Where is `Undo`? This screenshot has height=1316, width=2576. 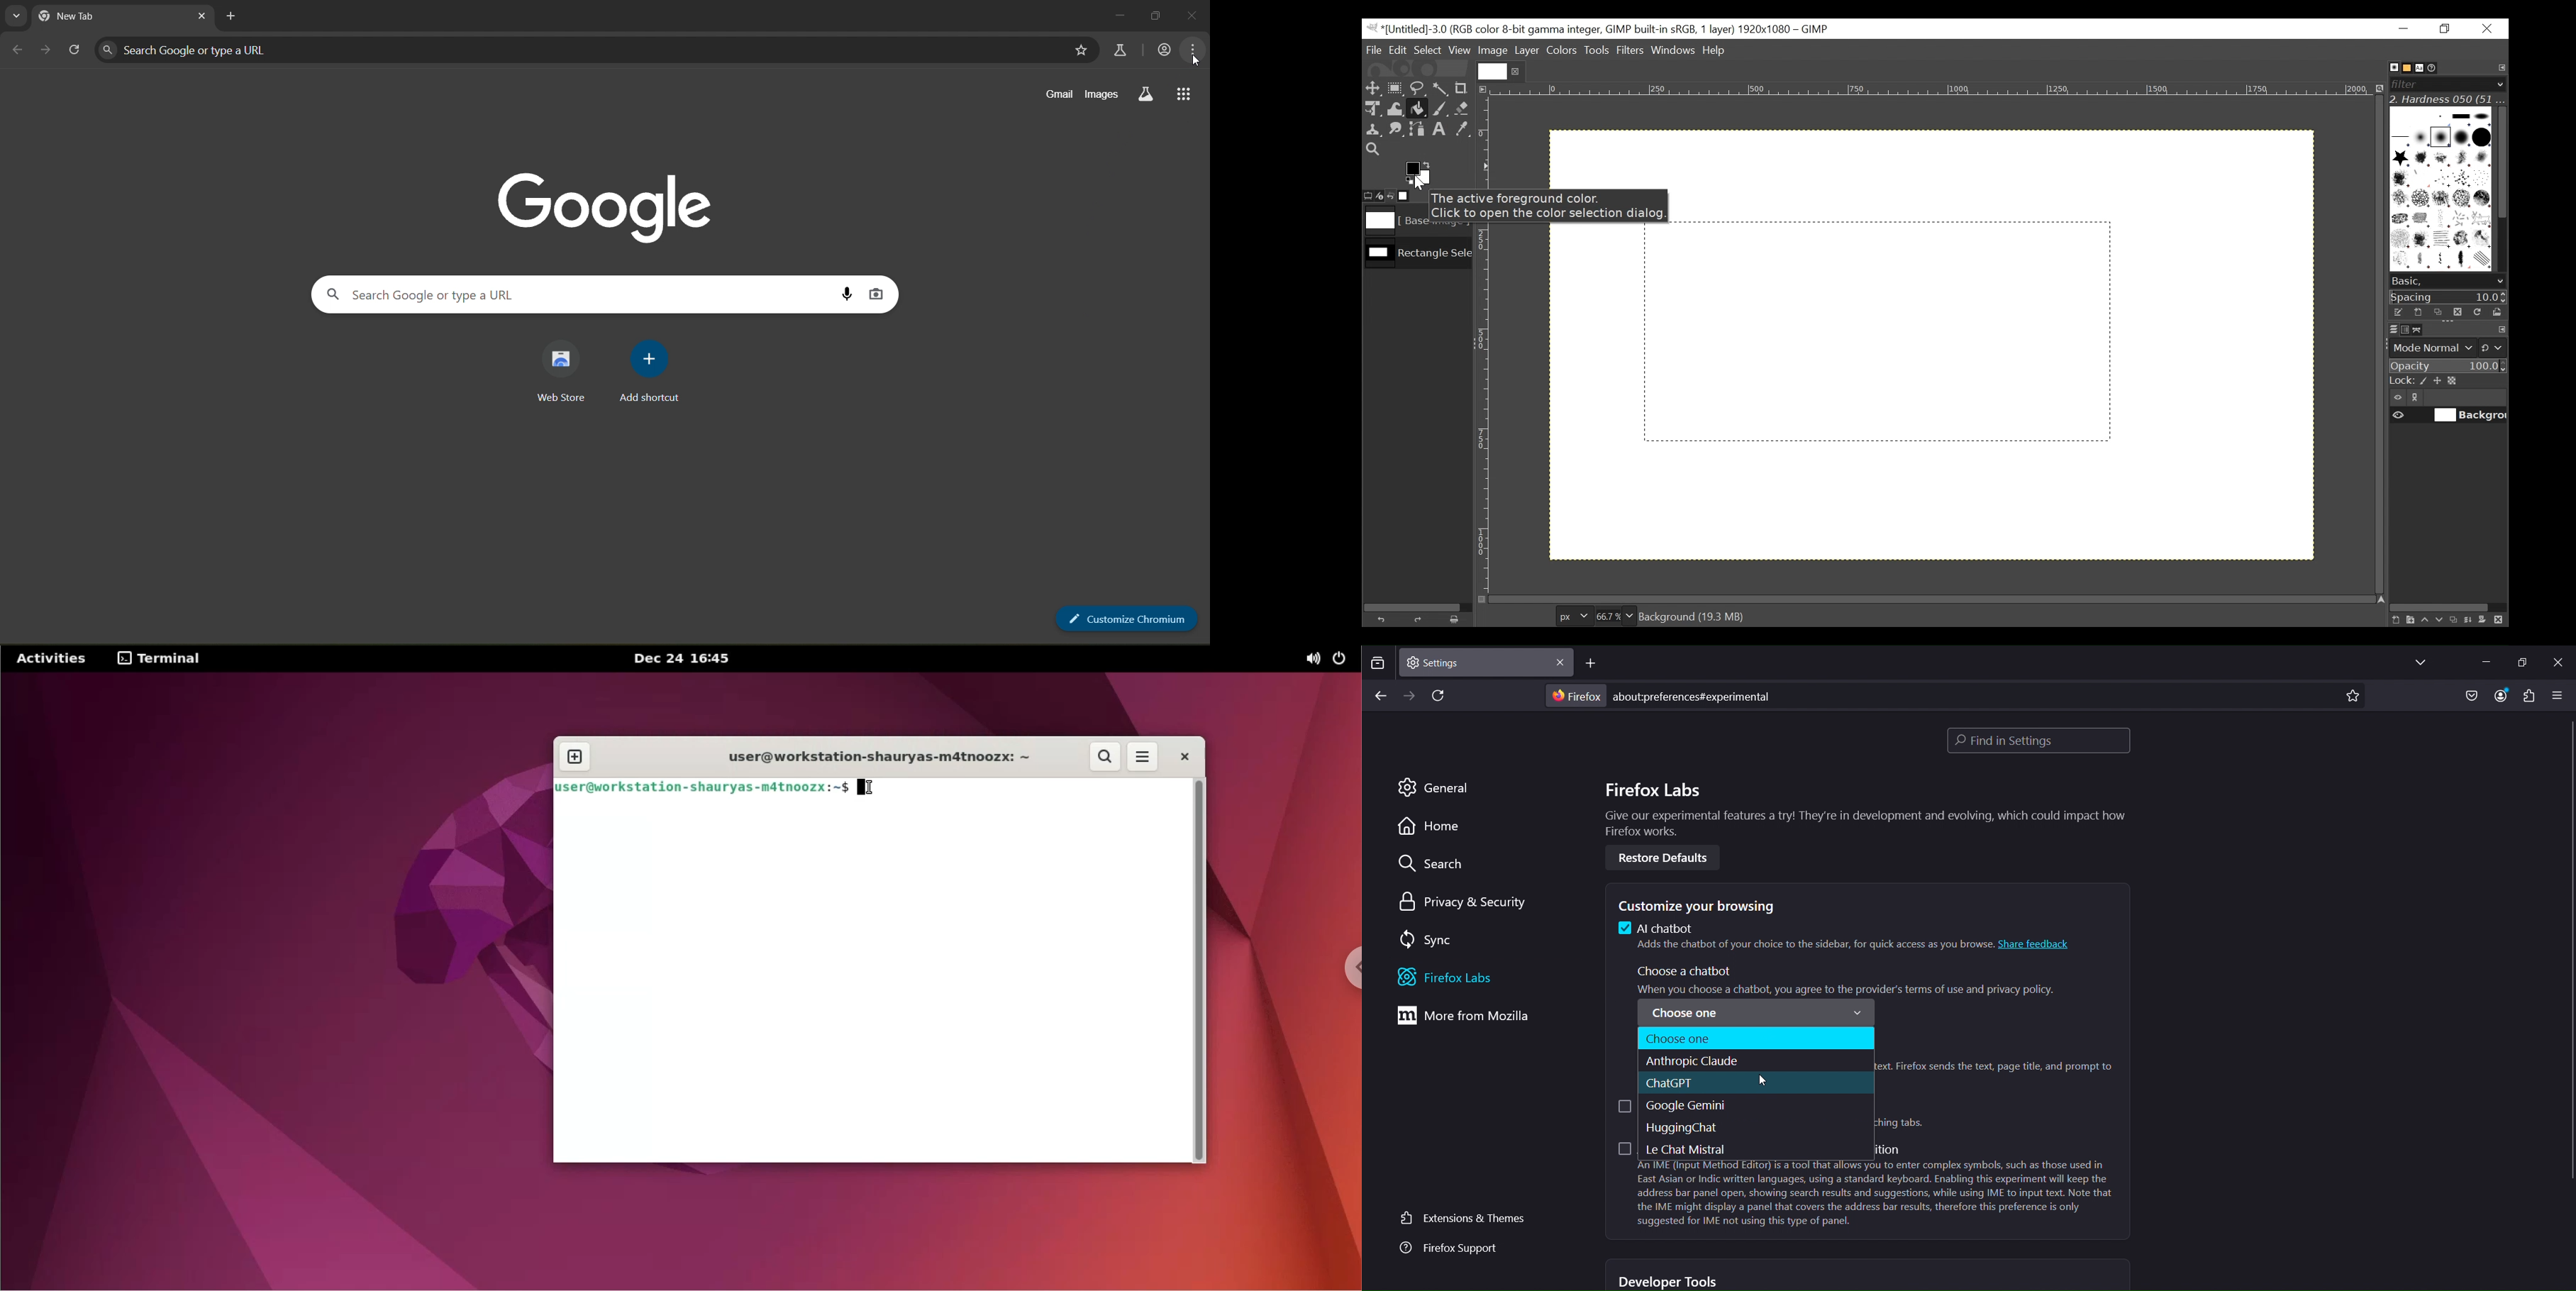
Undo is located at coordinates (1384, 618).